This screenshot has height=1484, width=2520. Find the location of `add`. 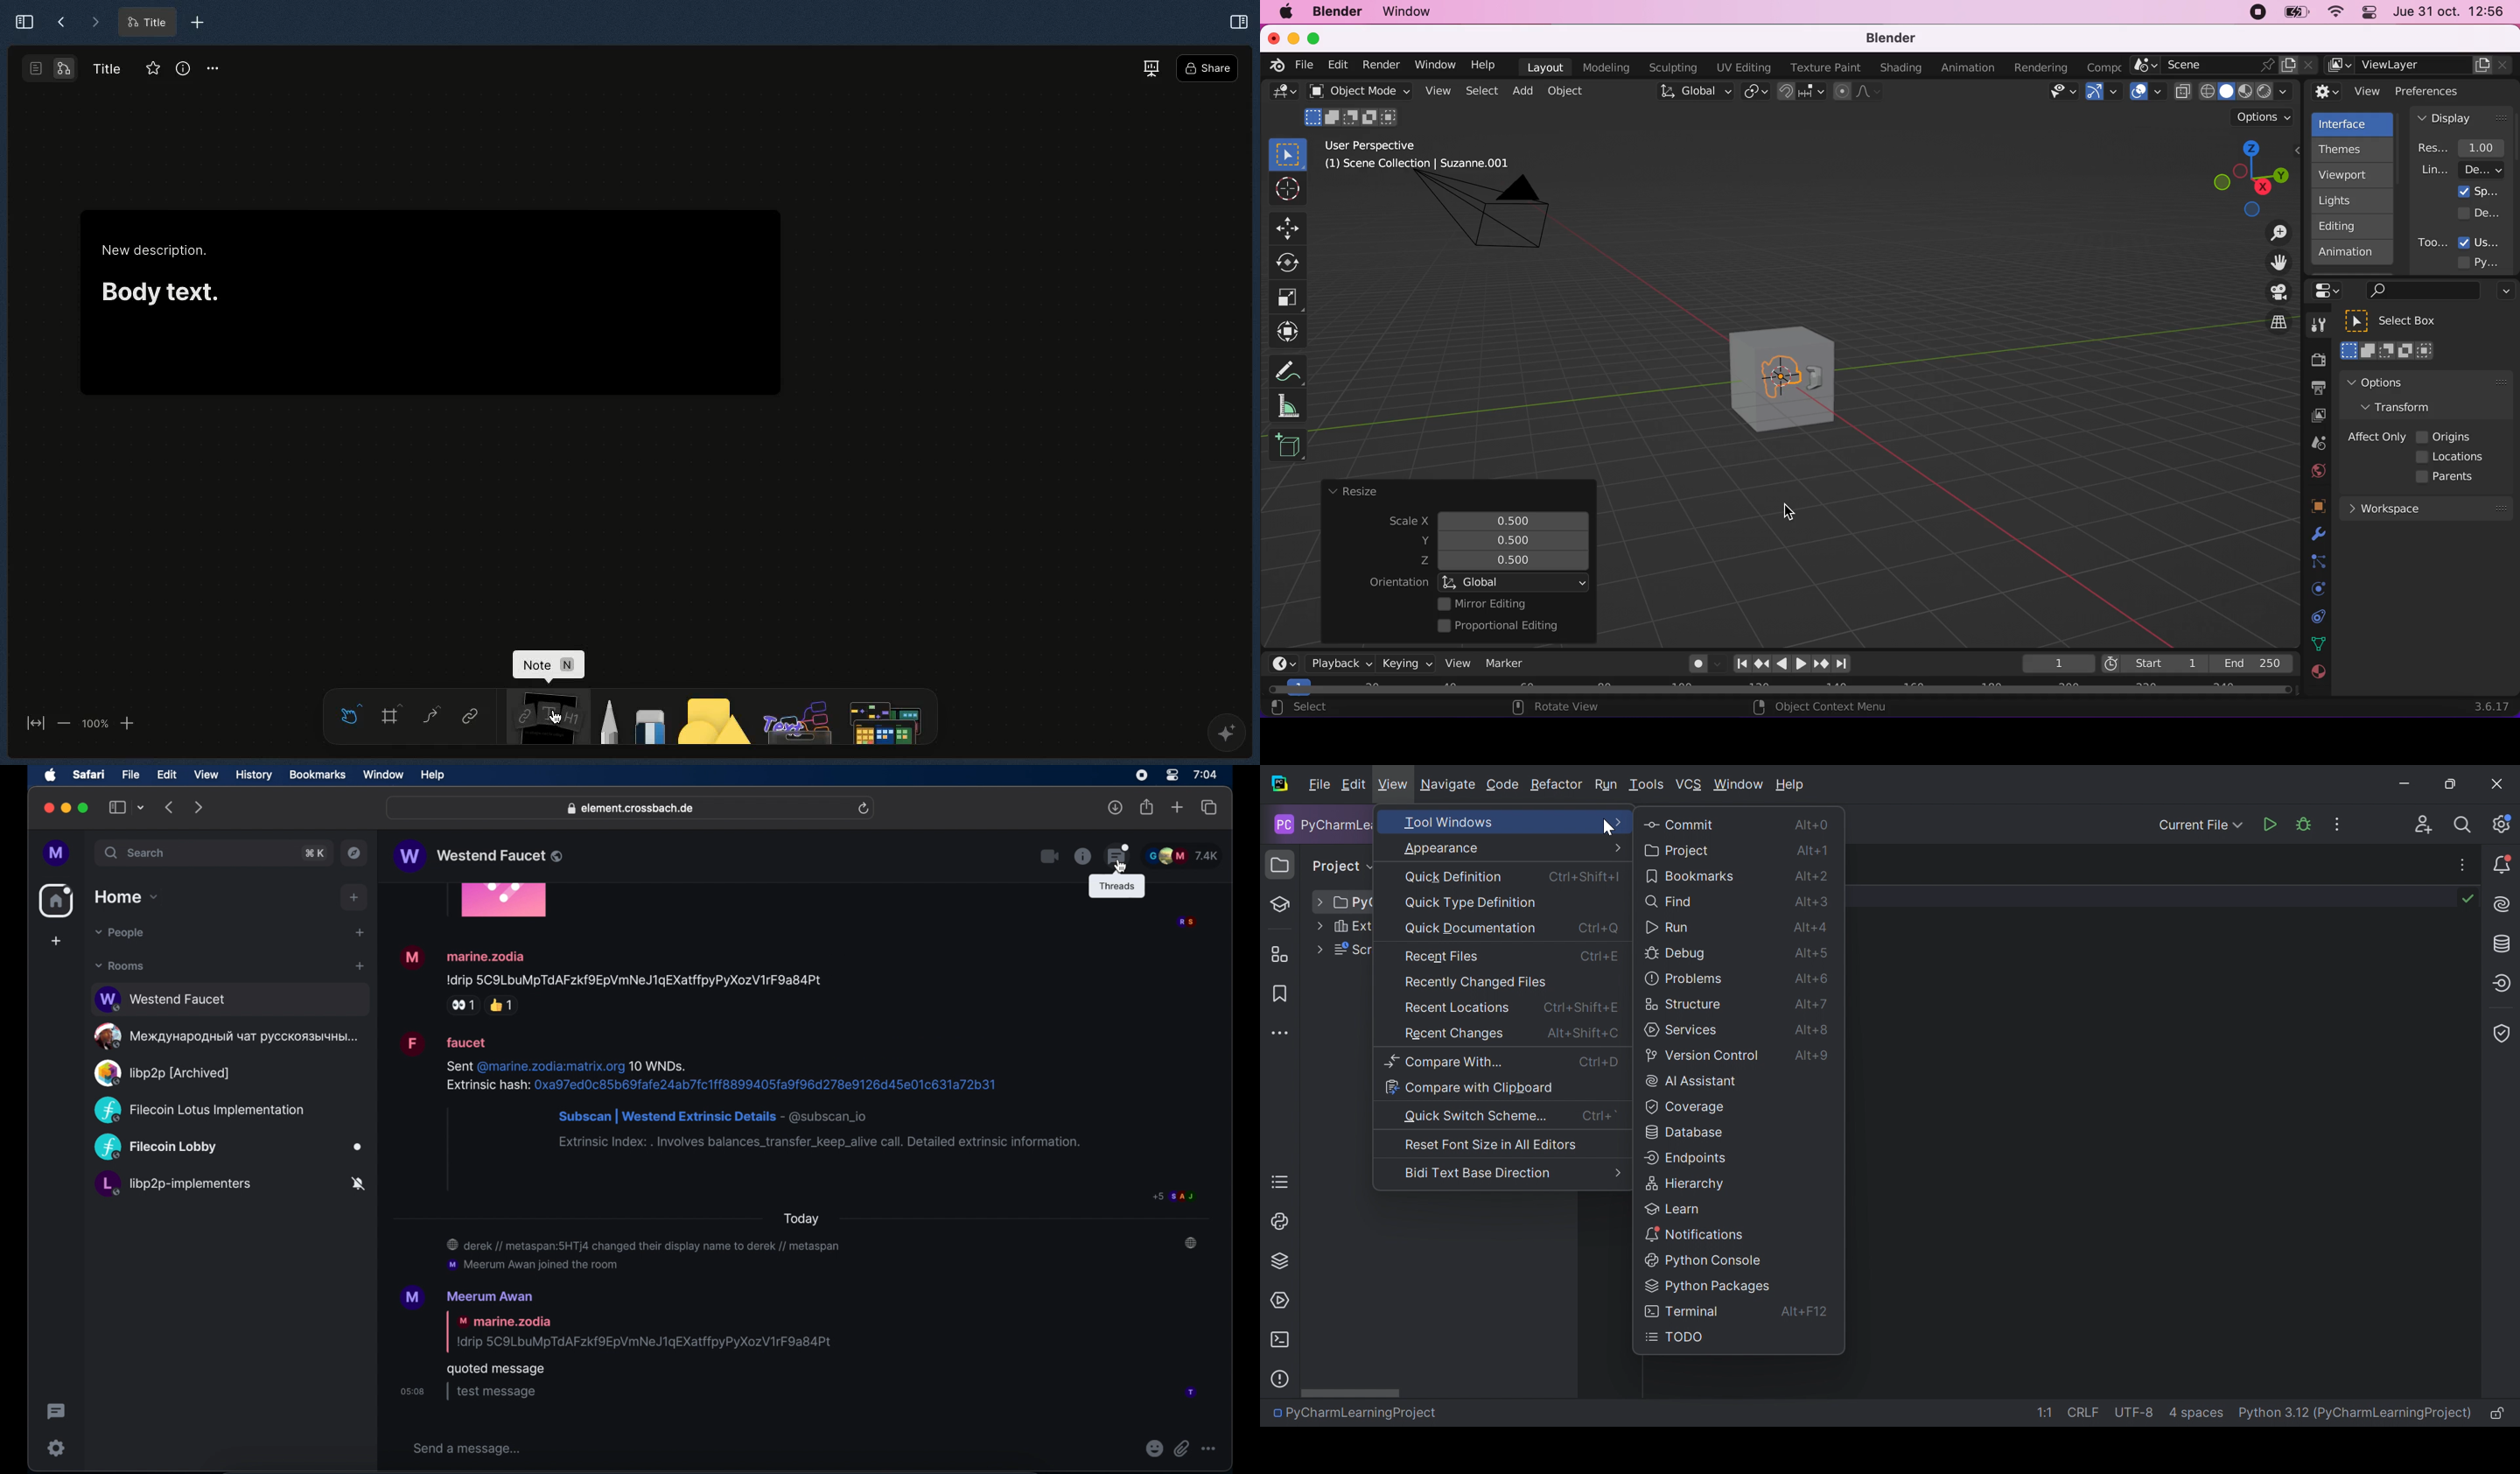

add is located at coordinates (354, 898).